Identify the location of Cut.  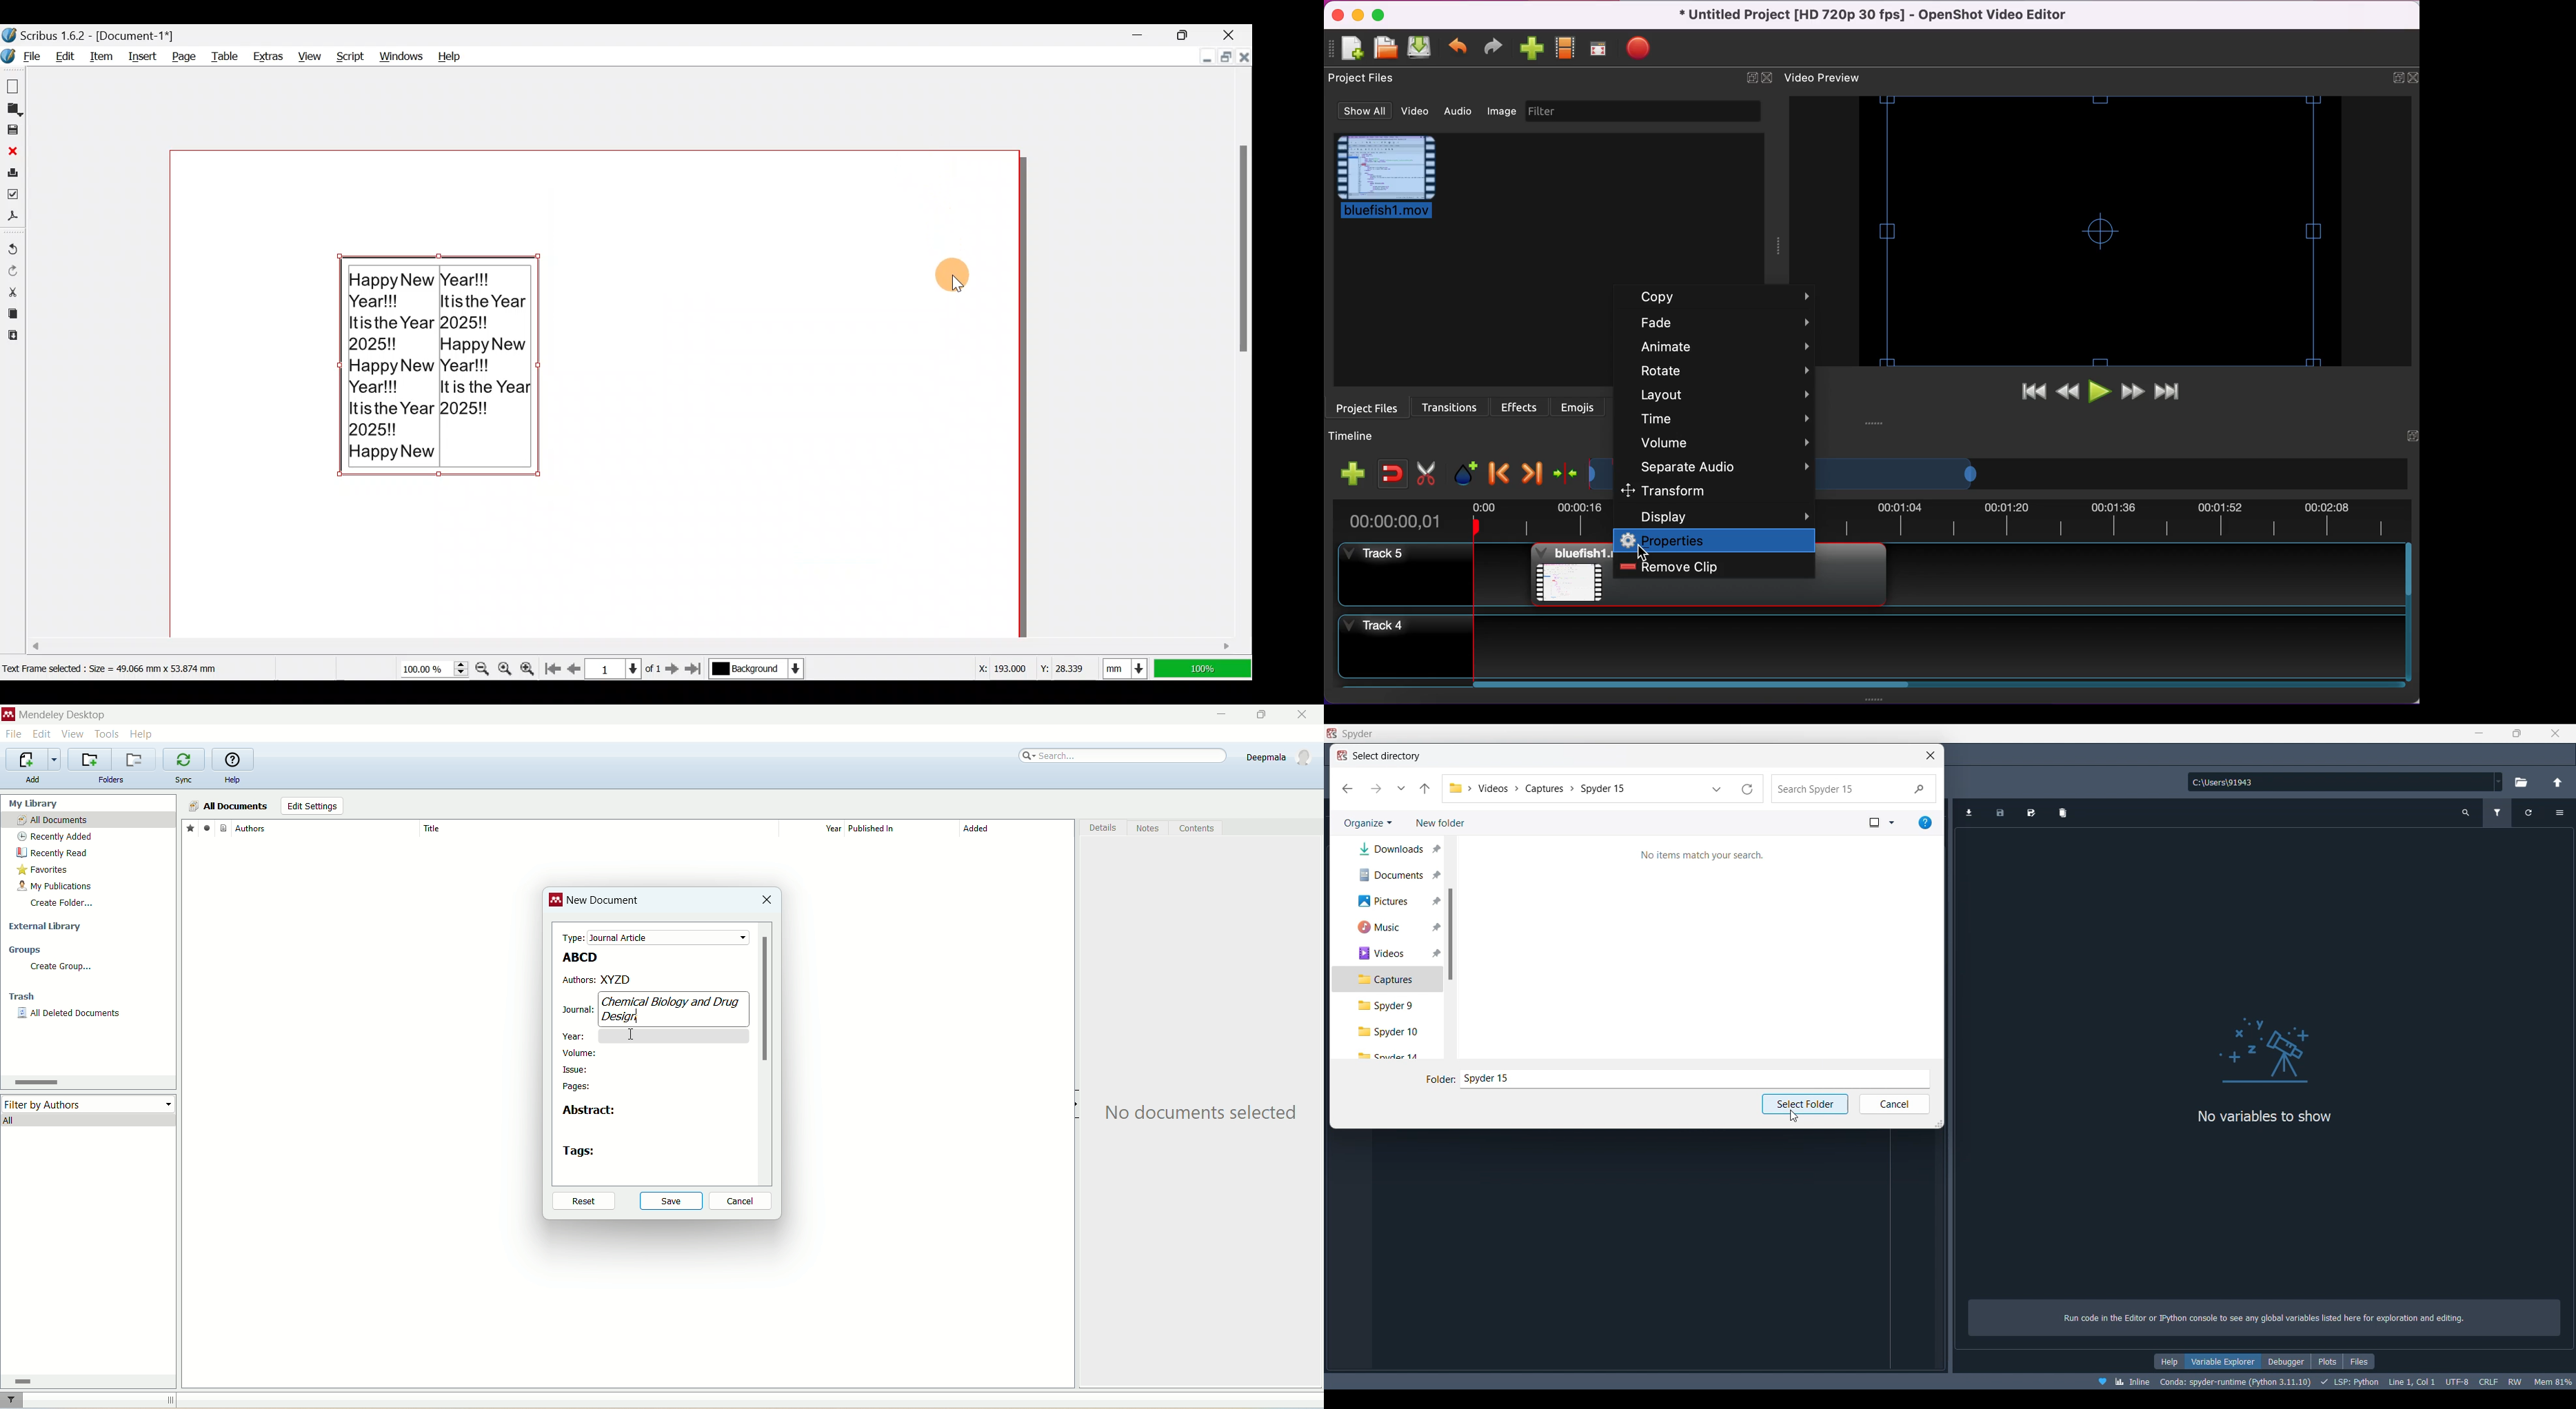
(12, 291).